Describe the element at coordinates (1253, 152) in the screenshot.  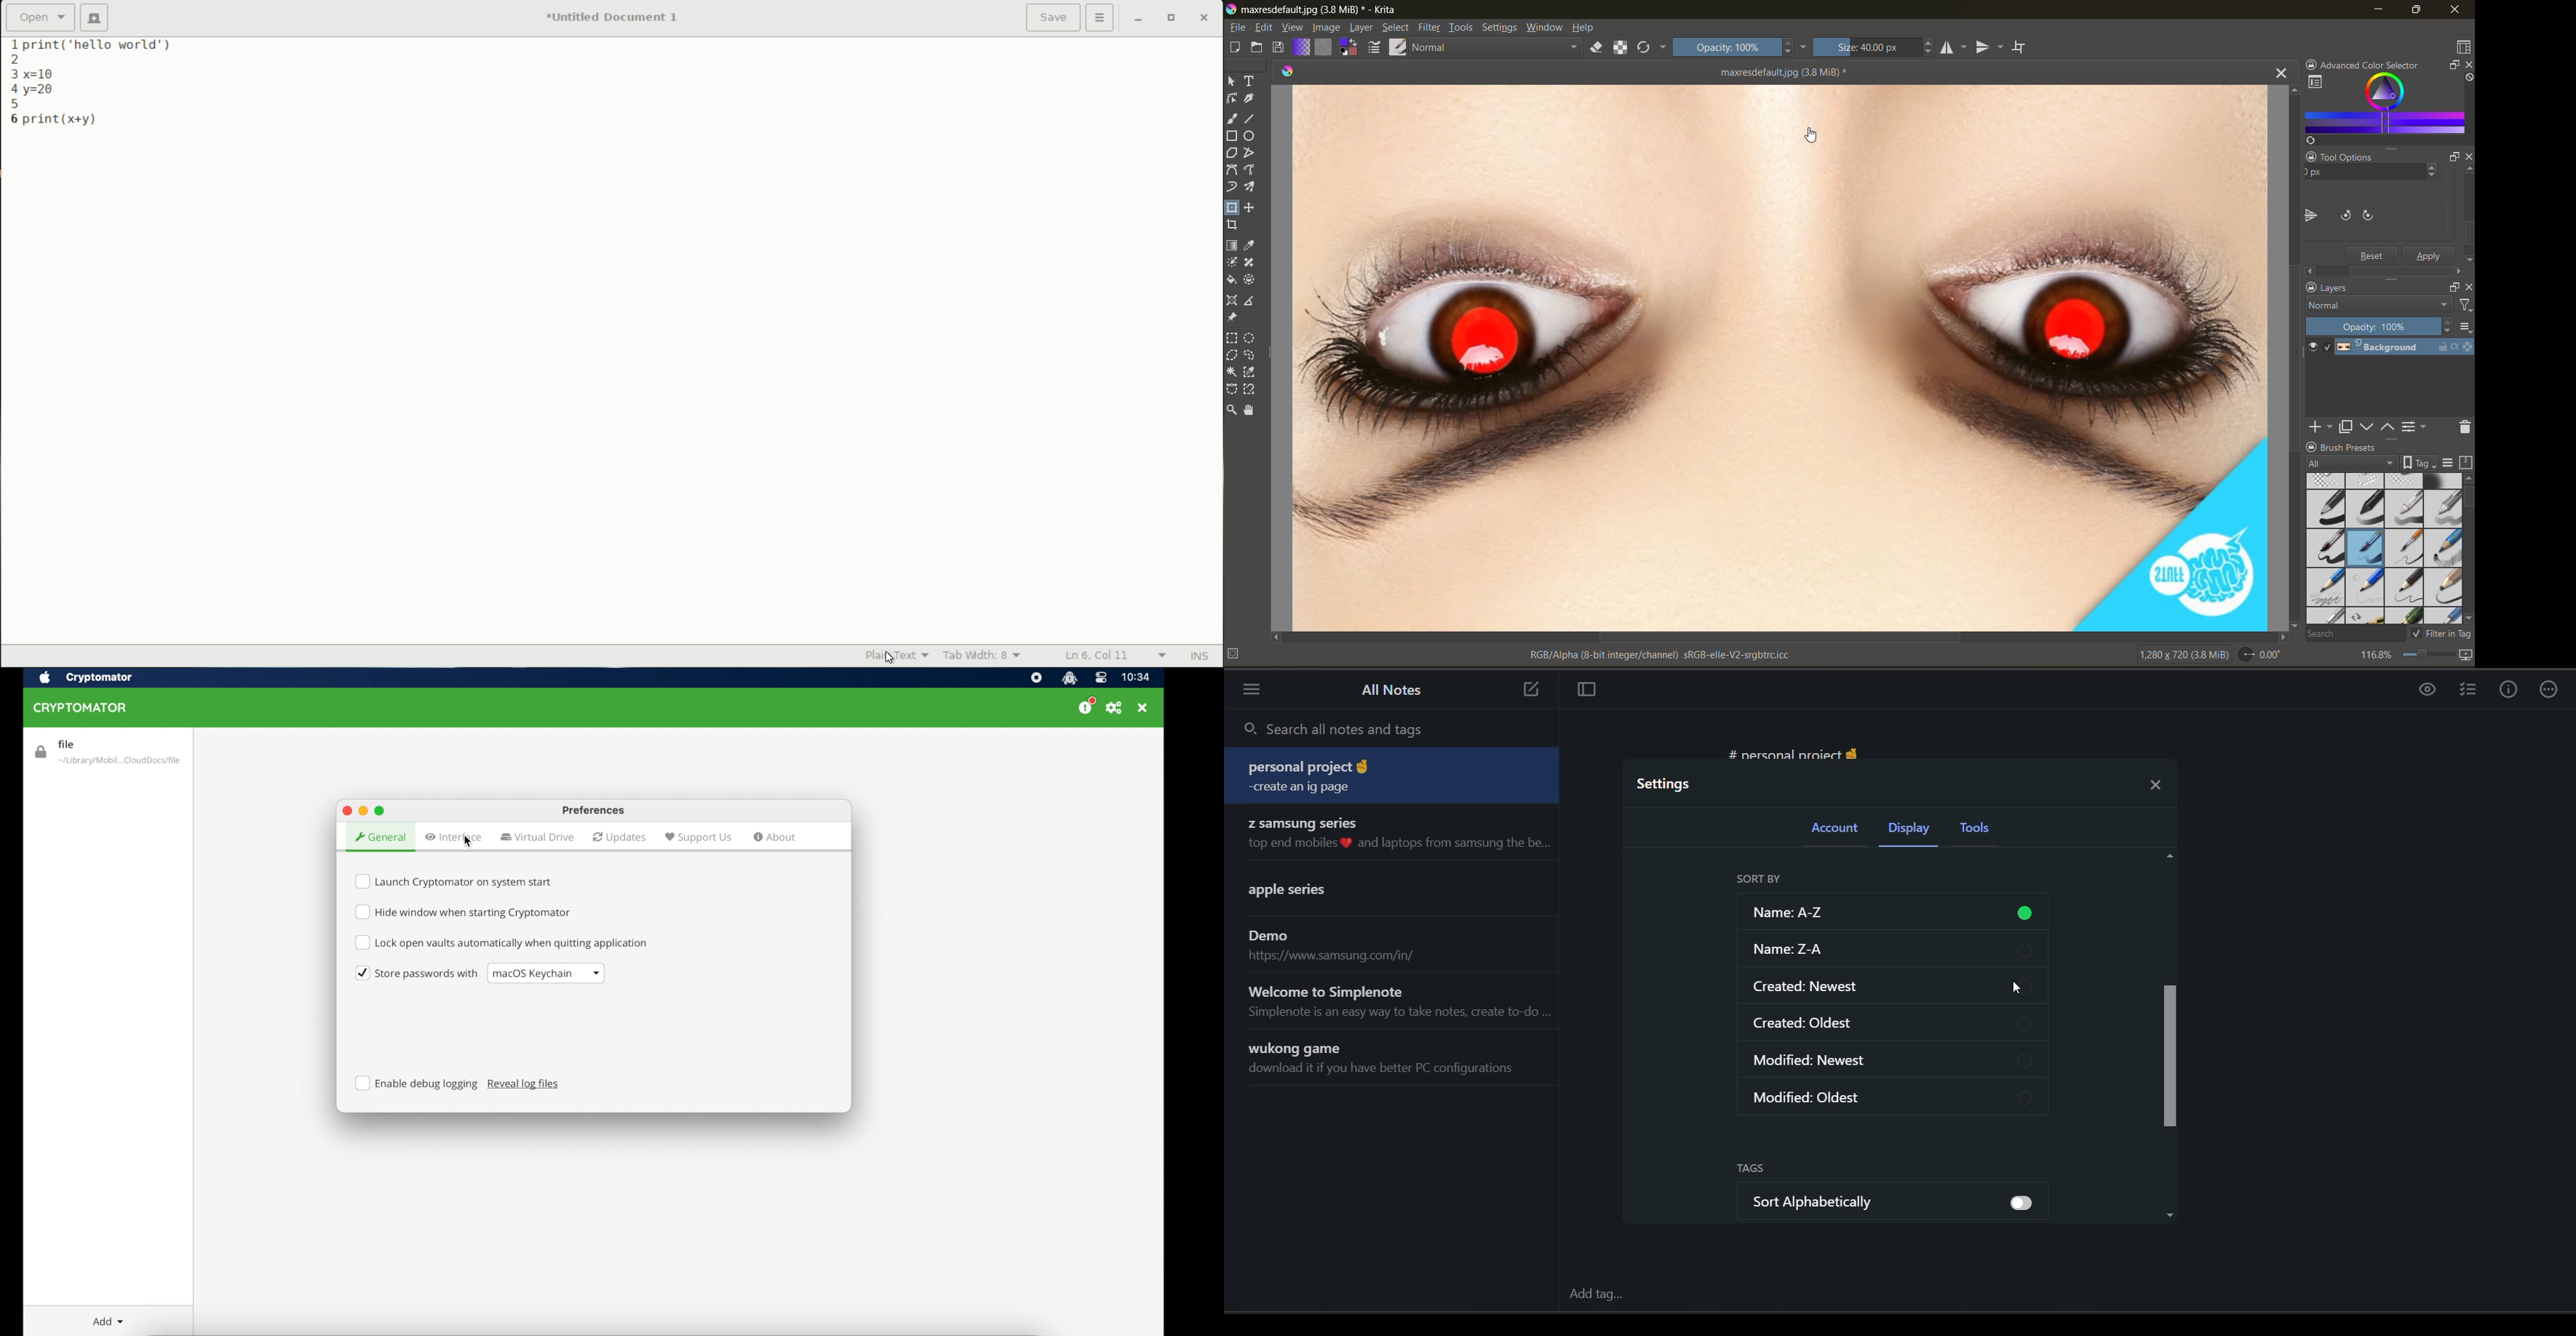
I see `tool` at that location.